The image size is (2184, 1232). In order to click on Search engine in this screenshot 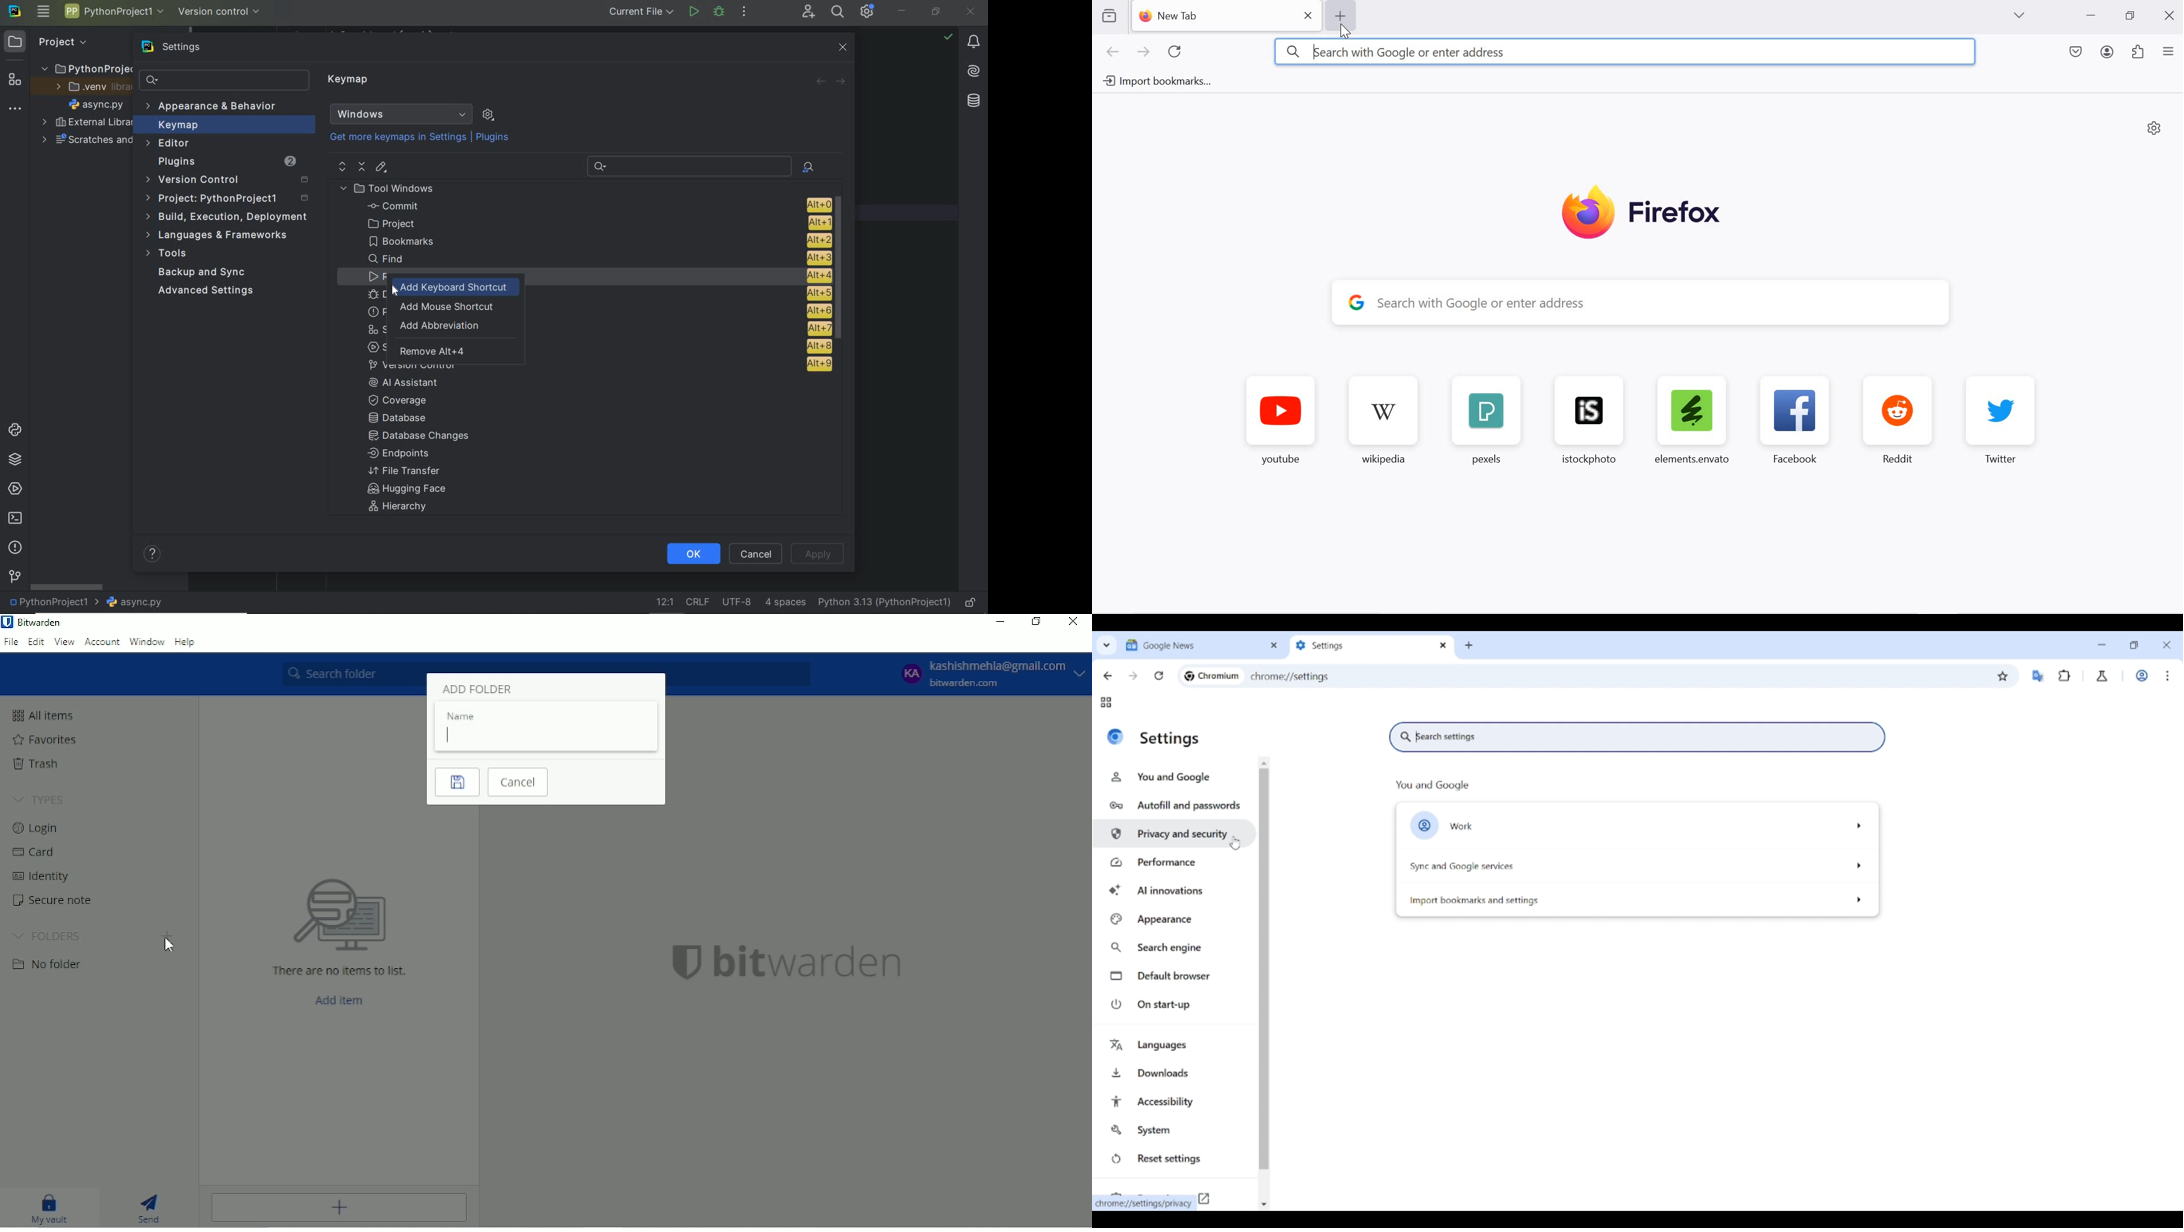, I will do `click(1175, 948)`.